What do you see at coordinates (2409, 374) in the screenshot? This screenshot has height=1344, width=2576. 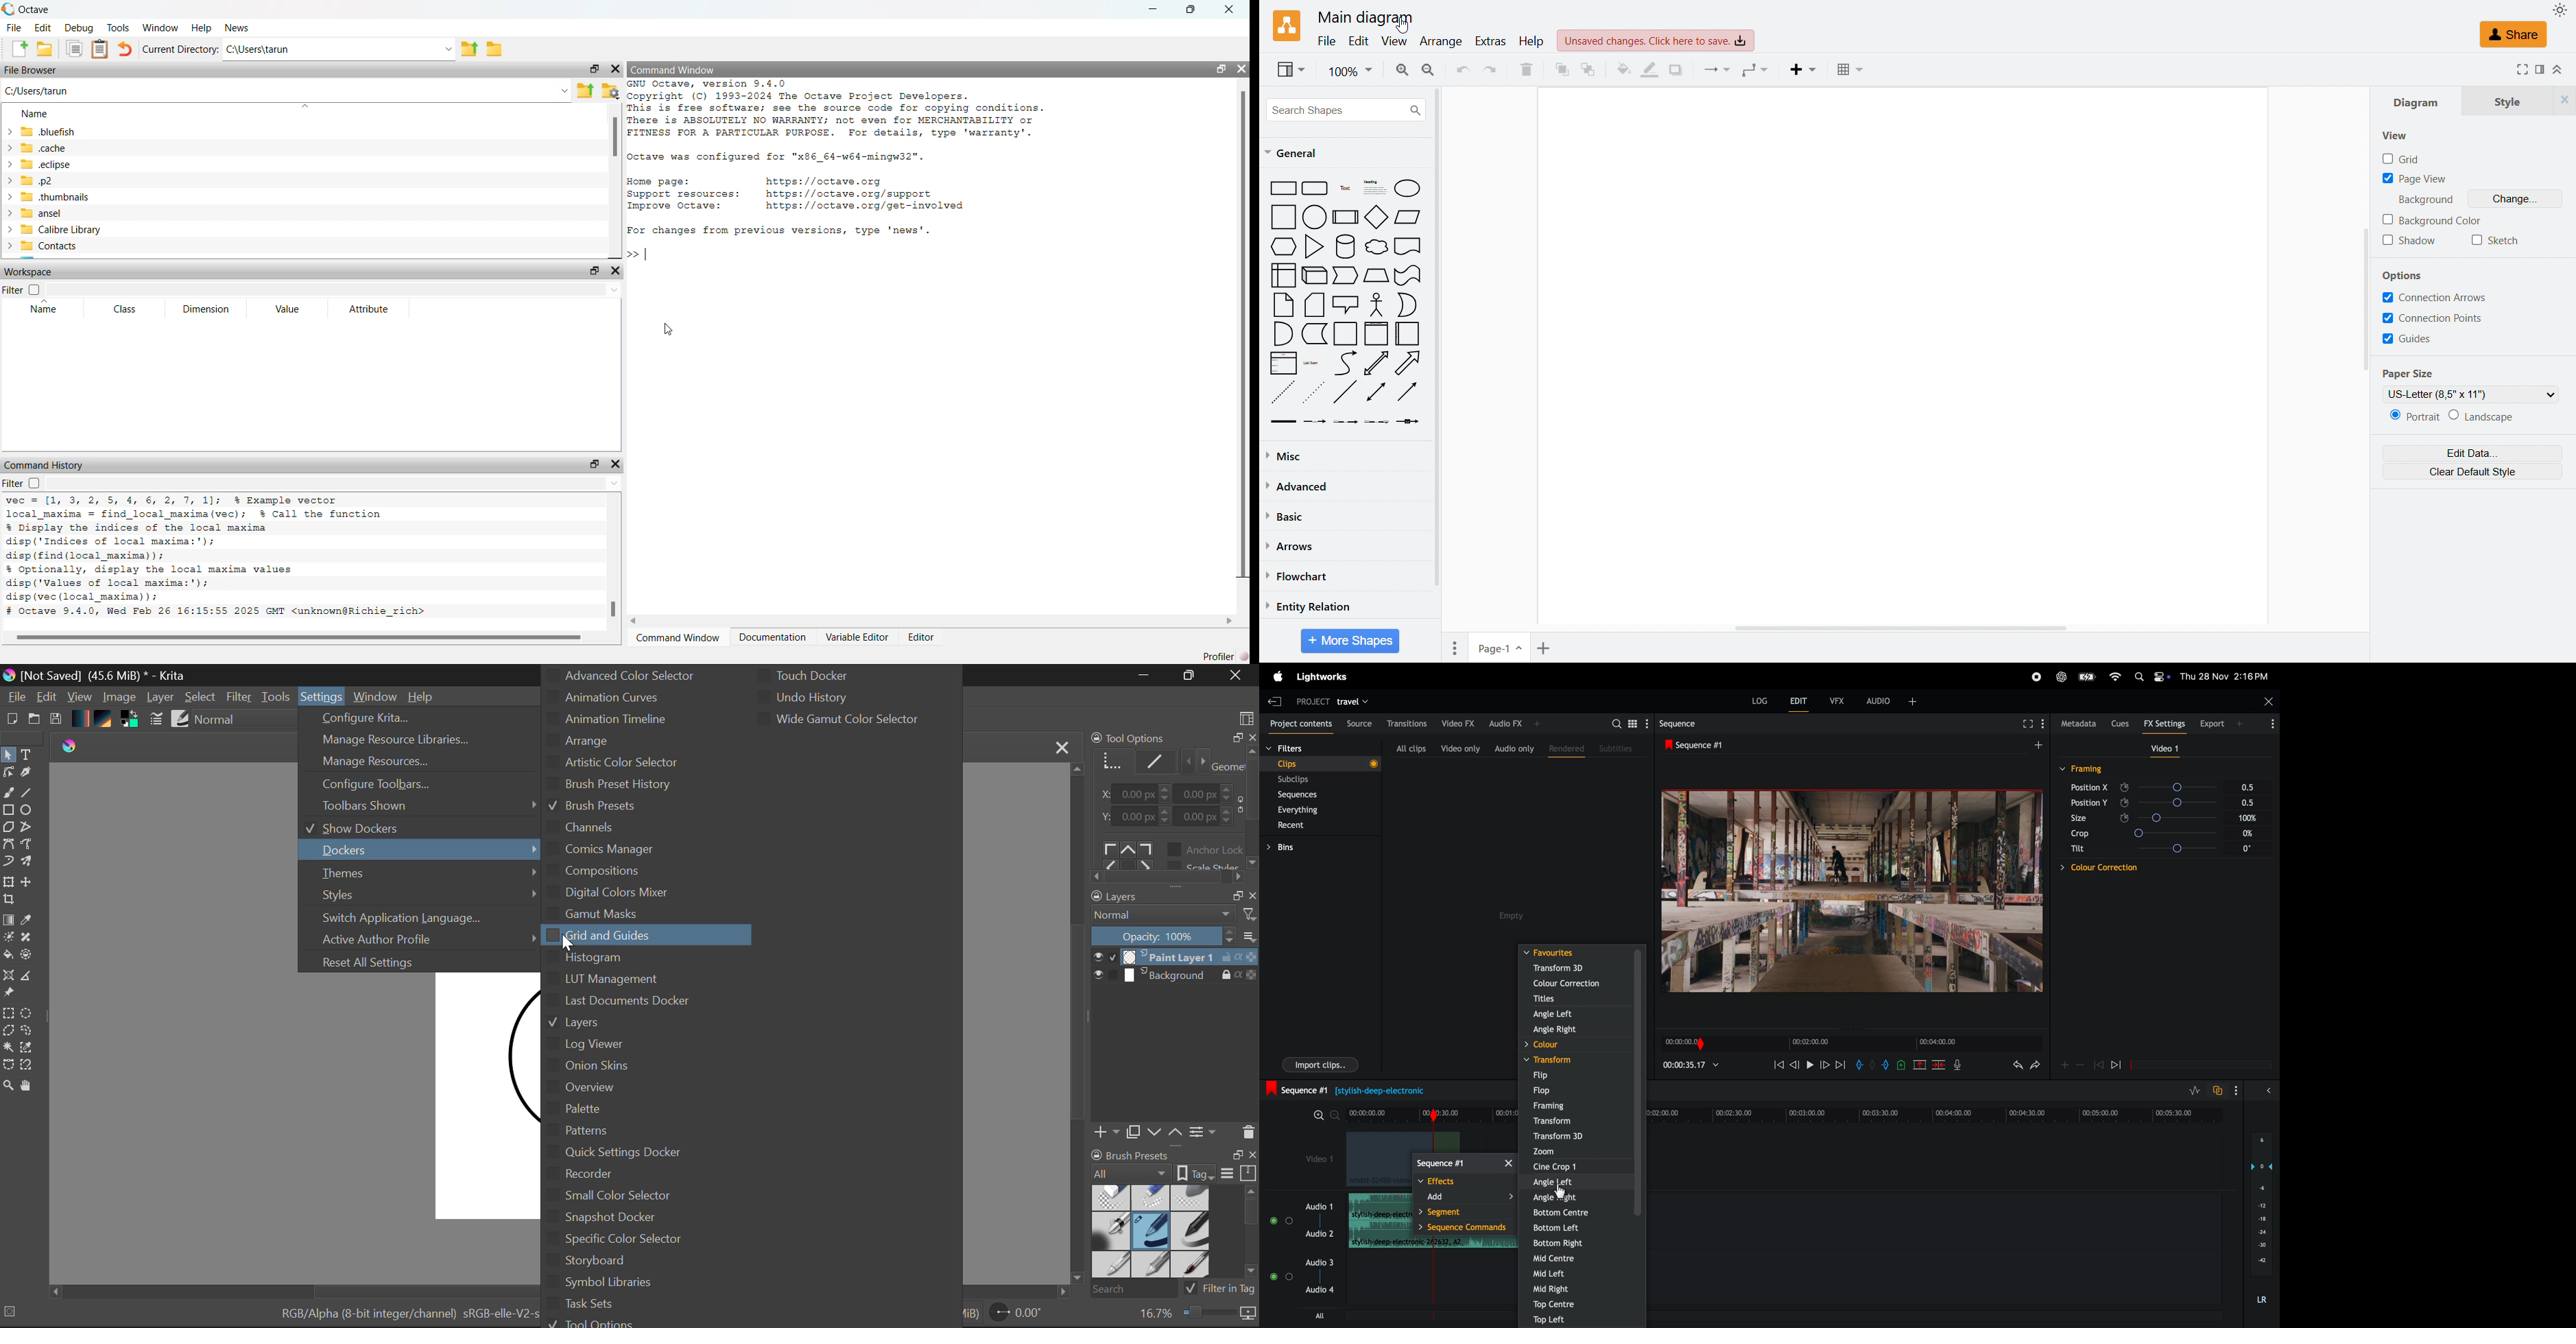 I see `Paper size ` at bounding box center [2409, 374].